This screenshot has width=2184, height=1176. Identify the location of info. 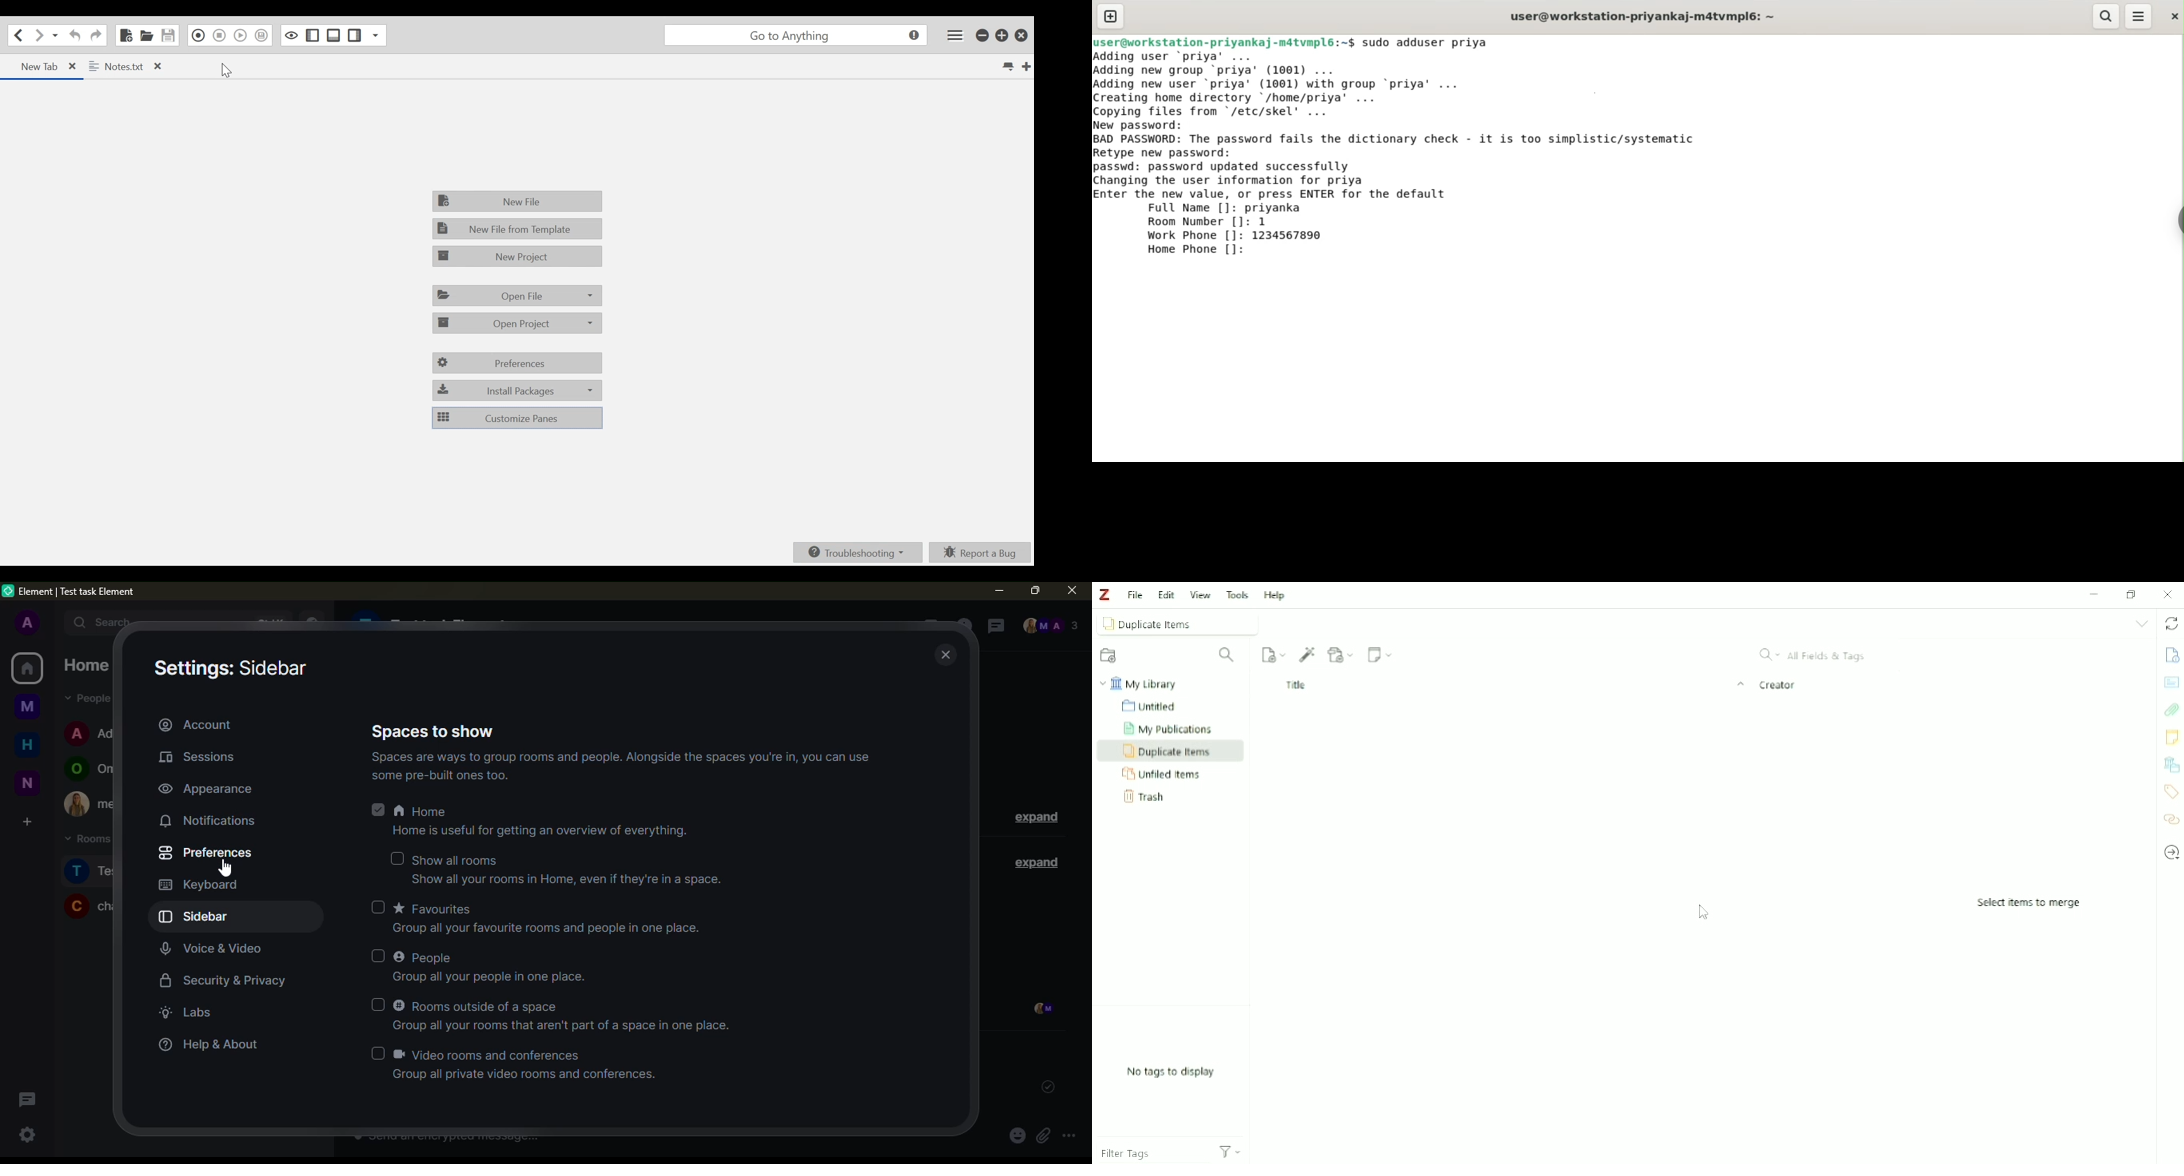
(544, 931).